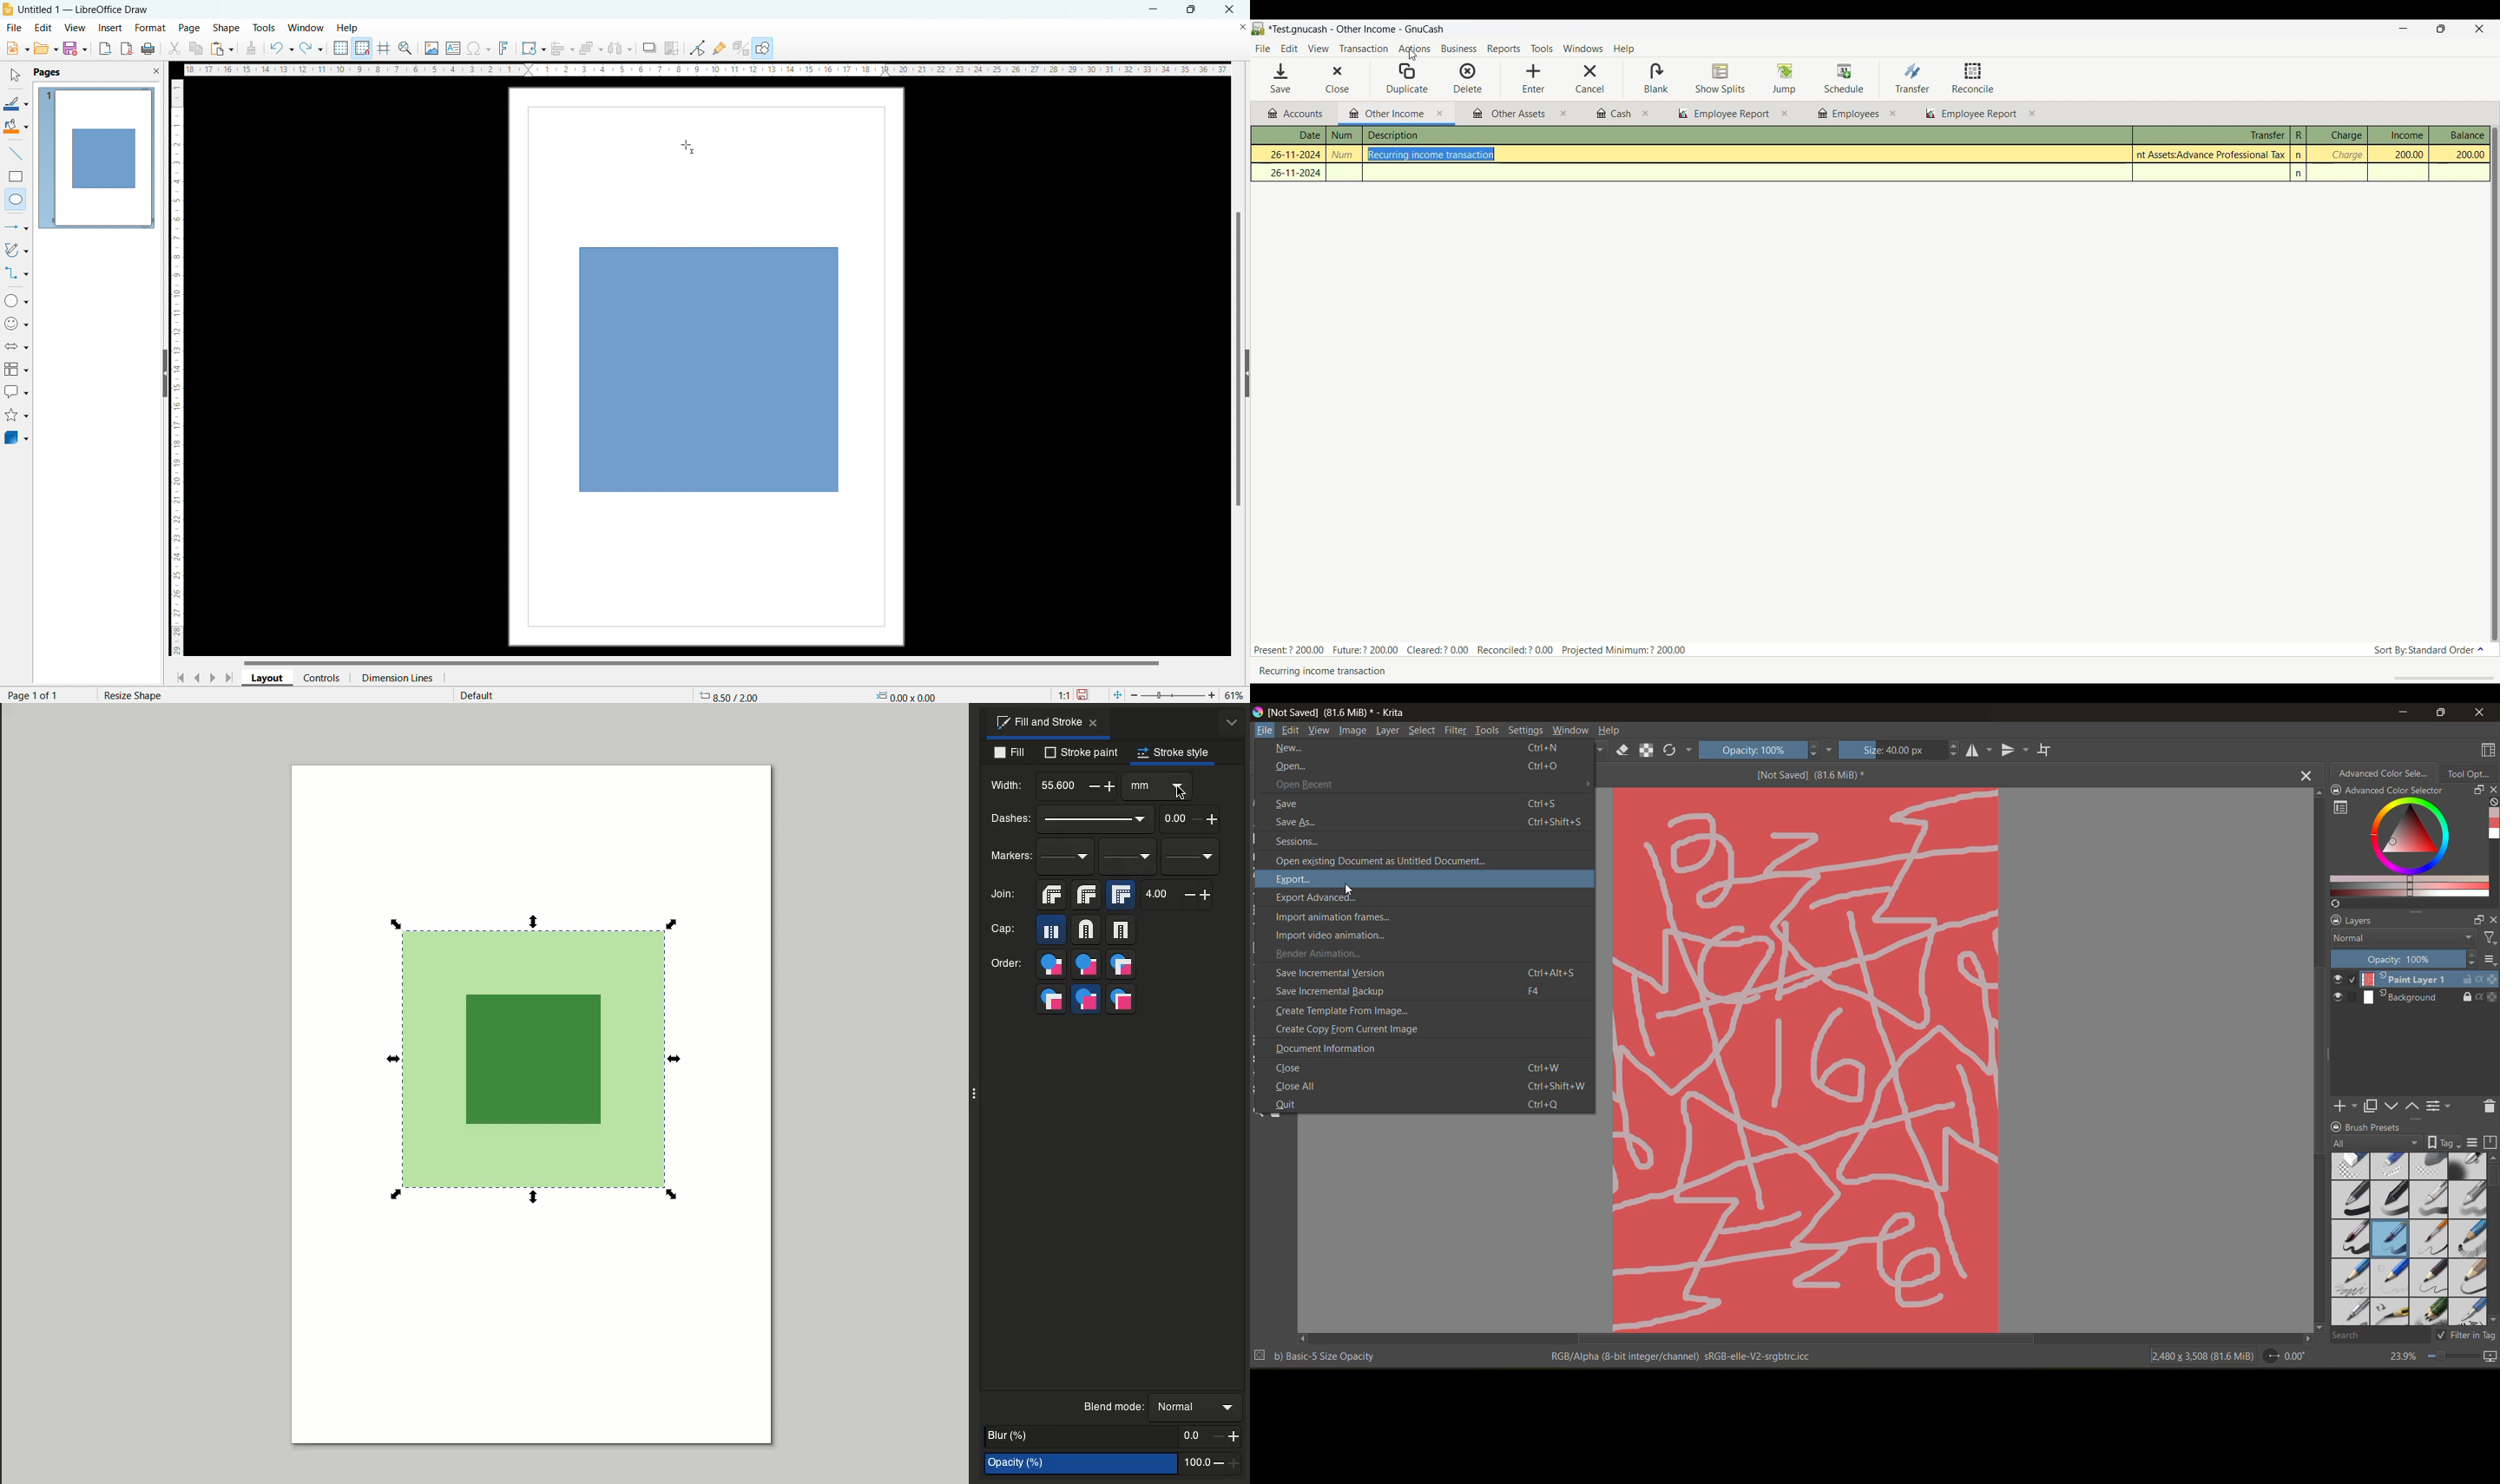  I want to click on description, so click(1460, 136).